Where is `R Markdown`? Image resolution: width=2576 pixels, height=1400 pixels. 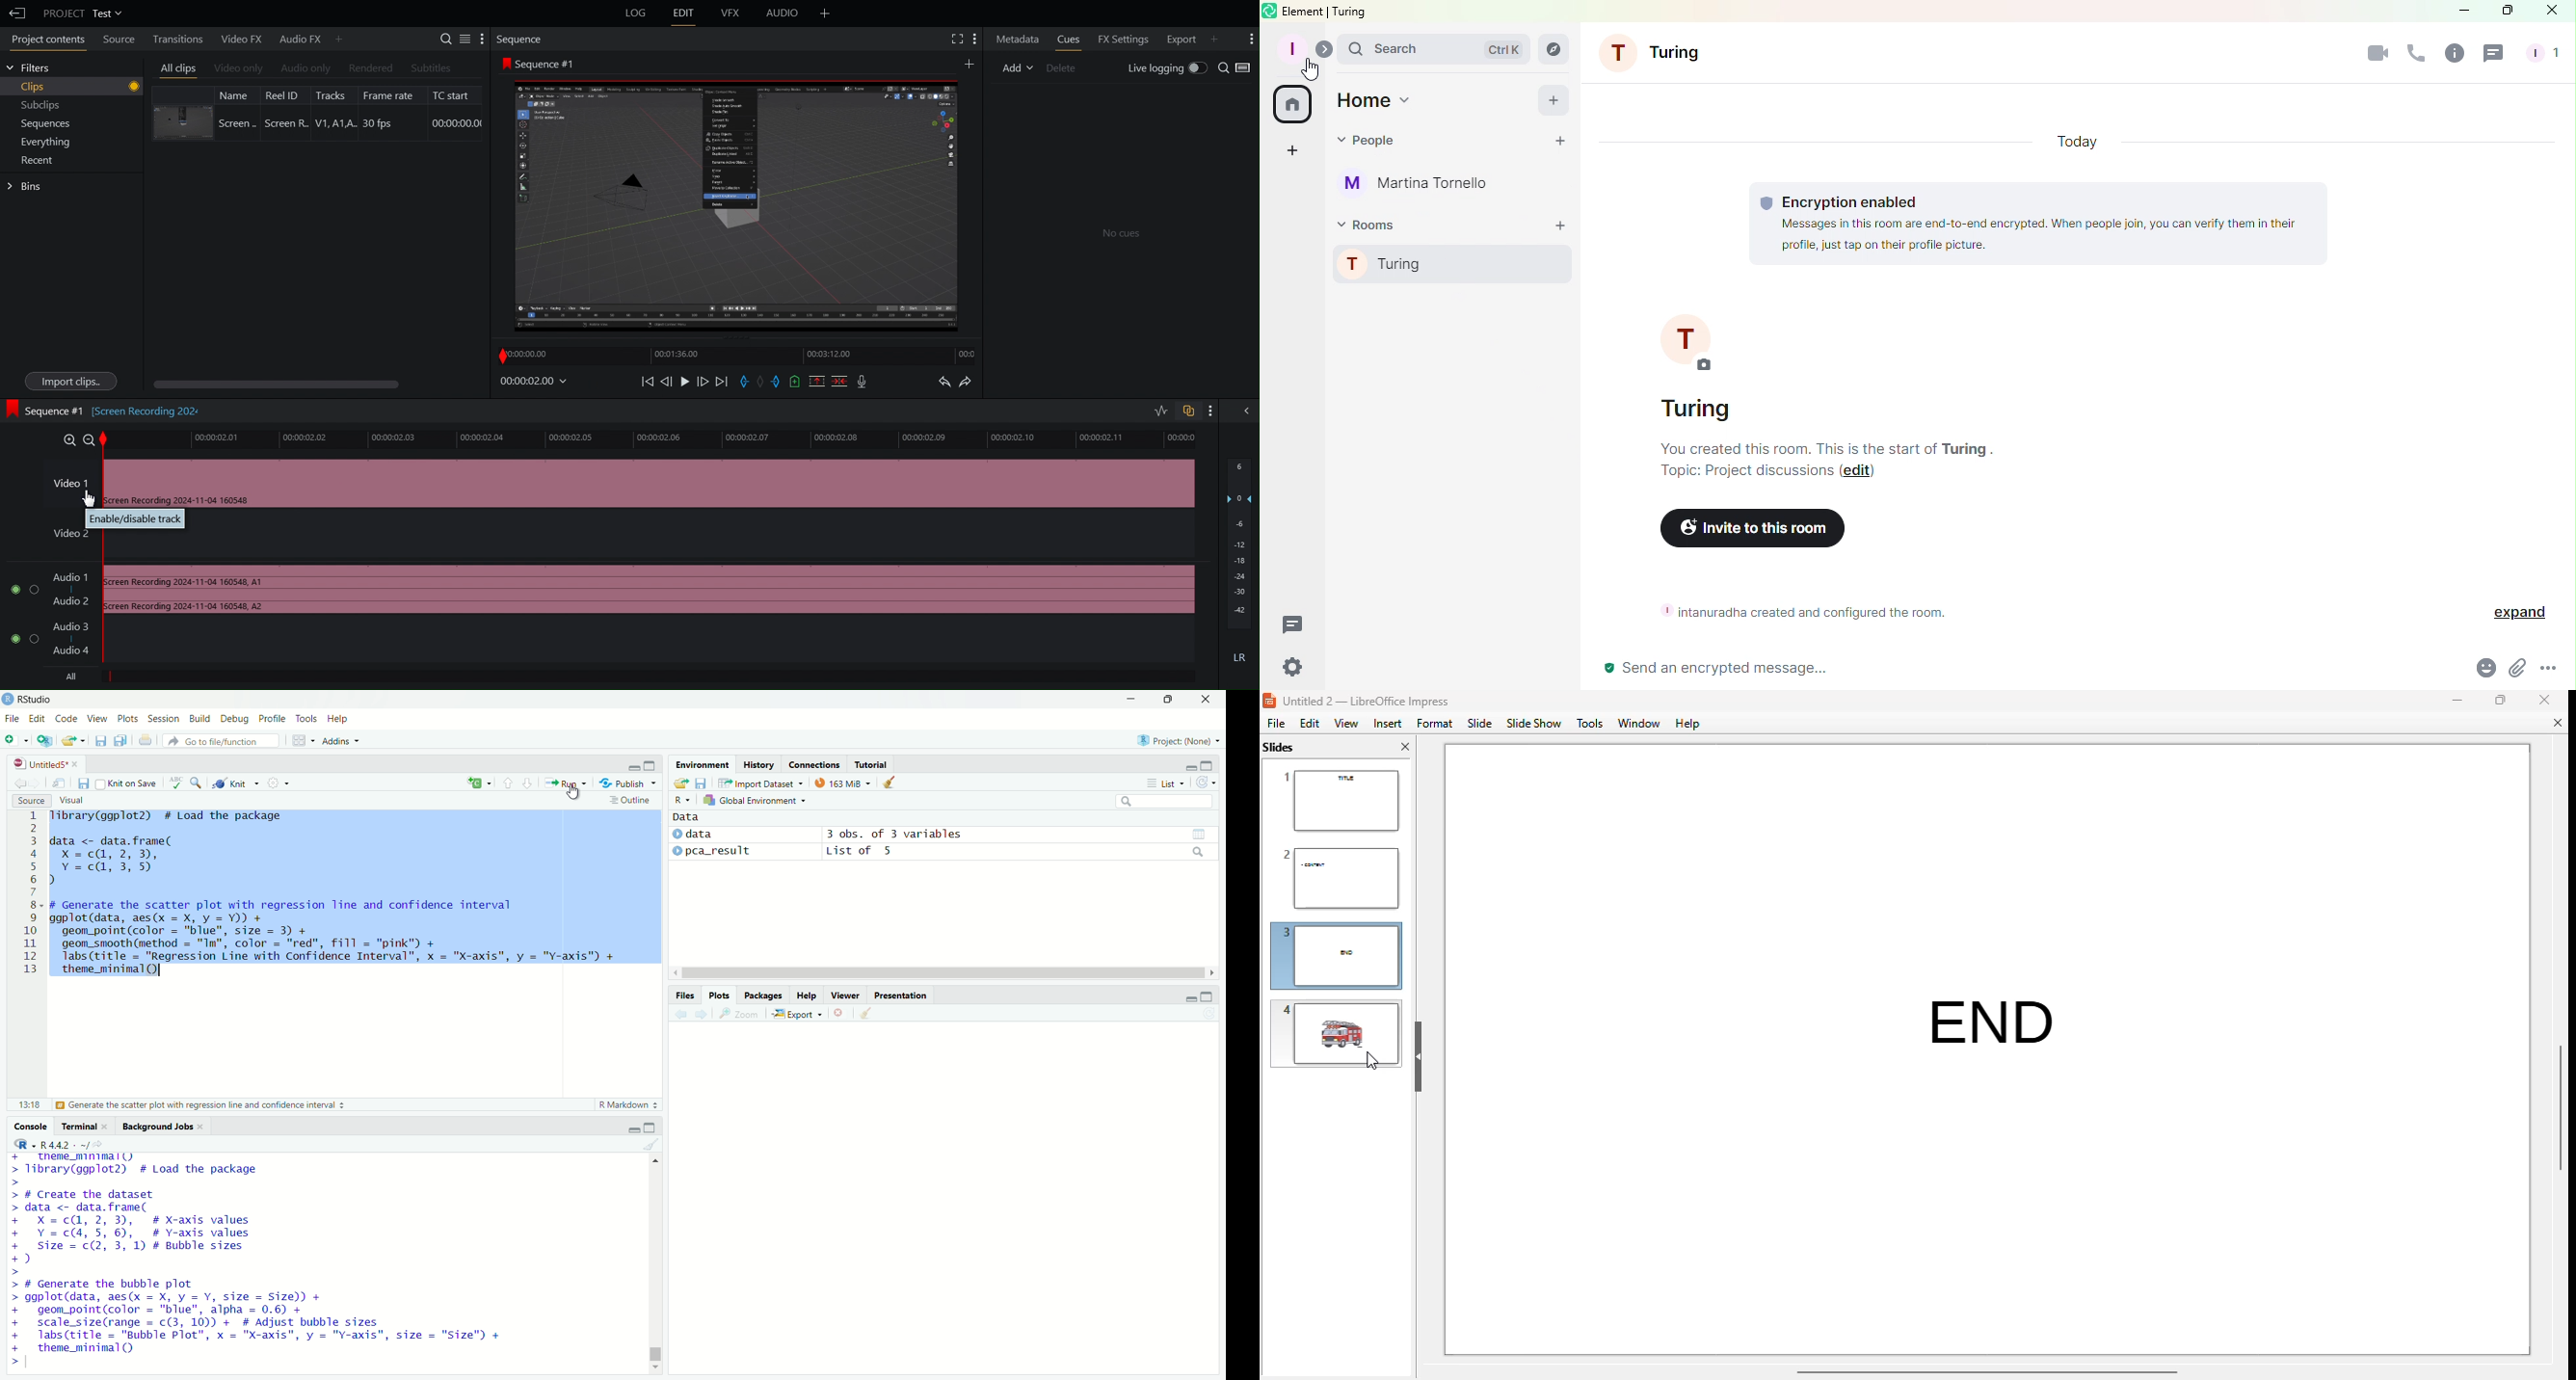 R Markdown is located at coordinates (627, 1105).